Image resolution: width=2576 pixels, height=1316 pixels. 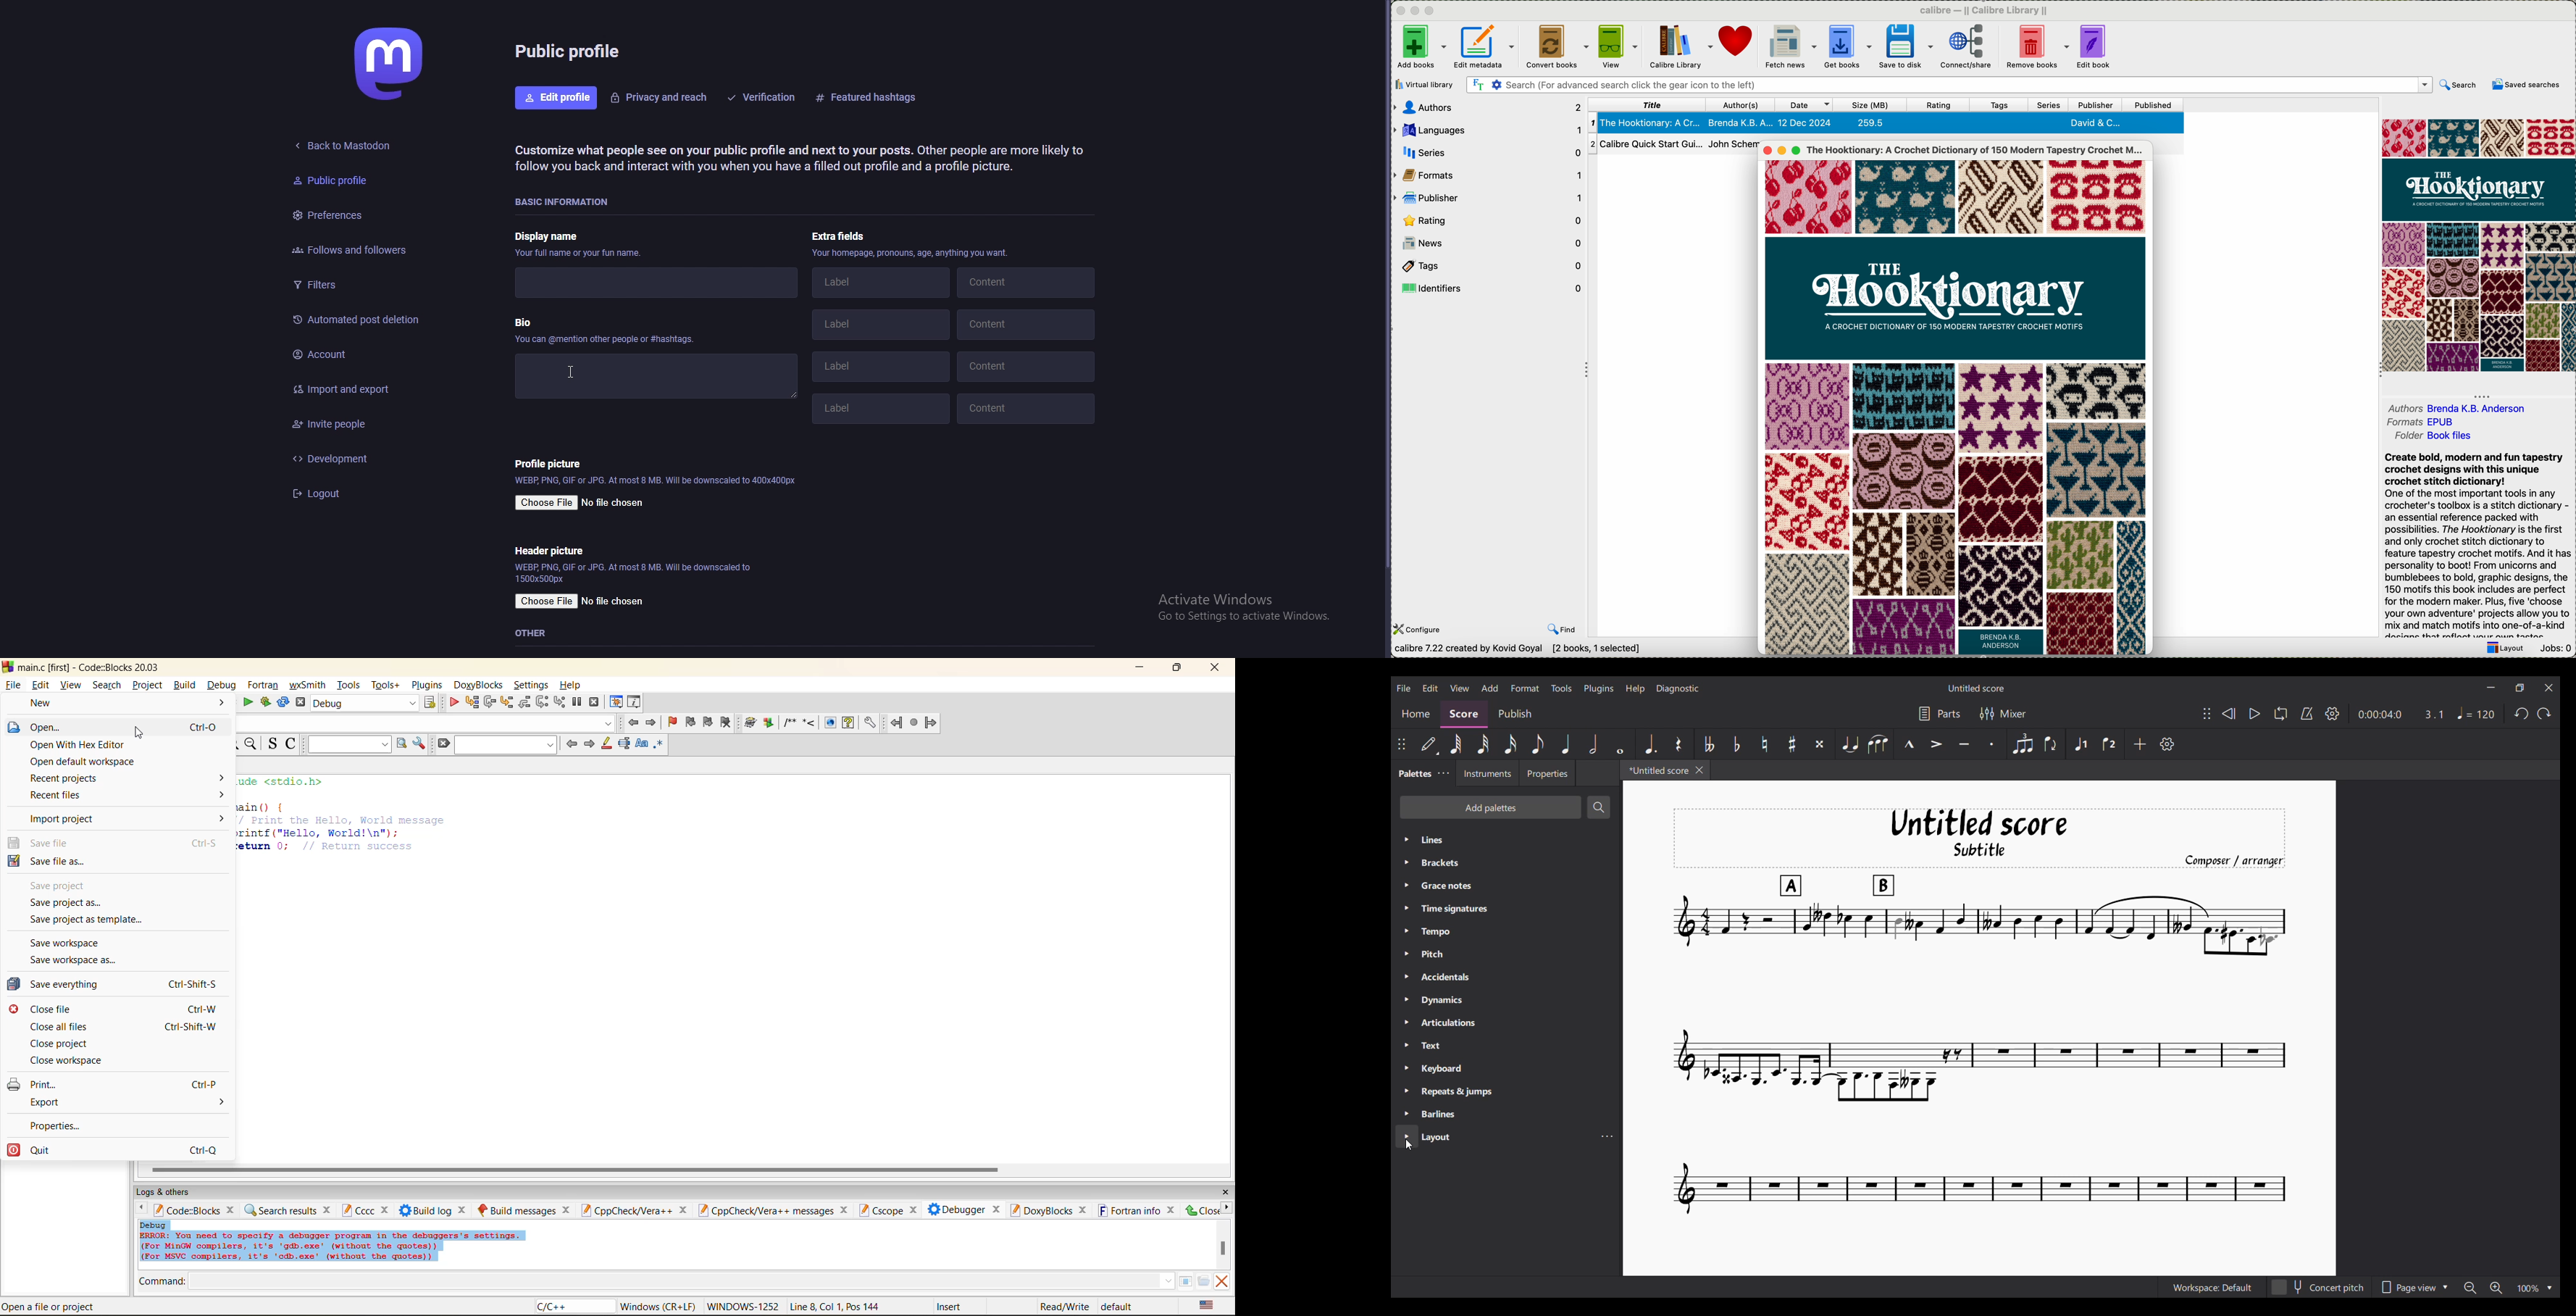 What do you see at coordinates (154, 1225) in the screenshot?
I see `debug` at bounding box center [154, 1225].